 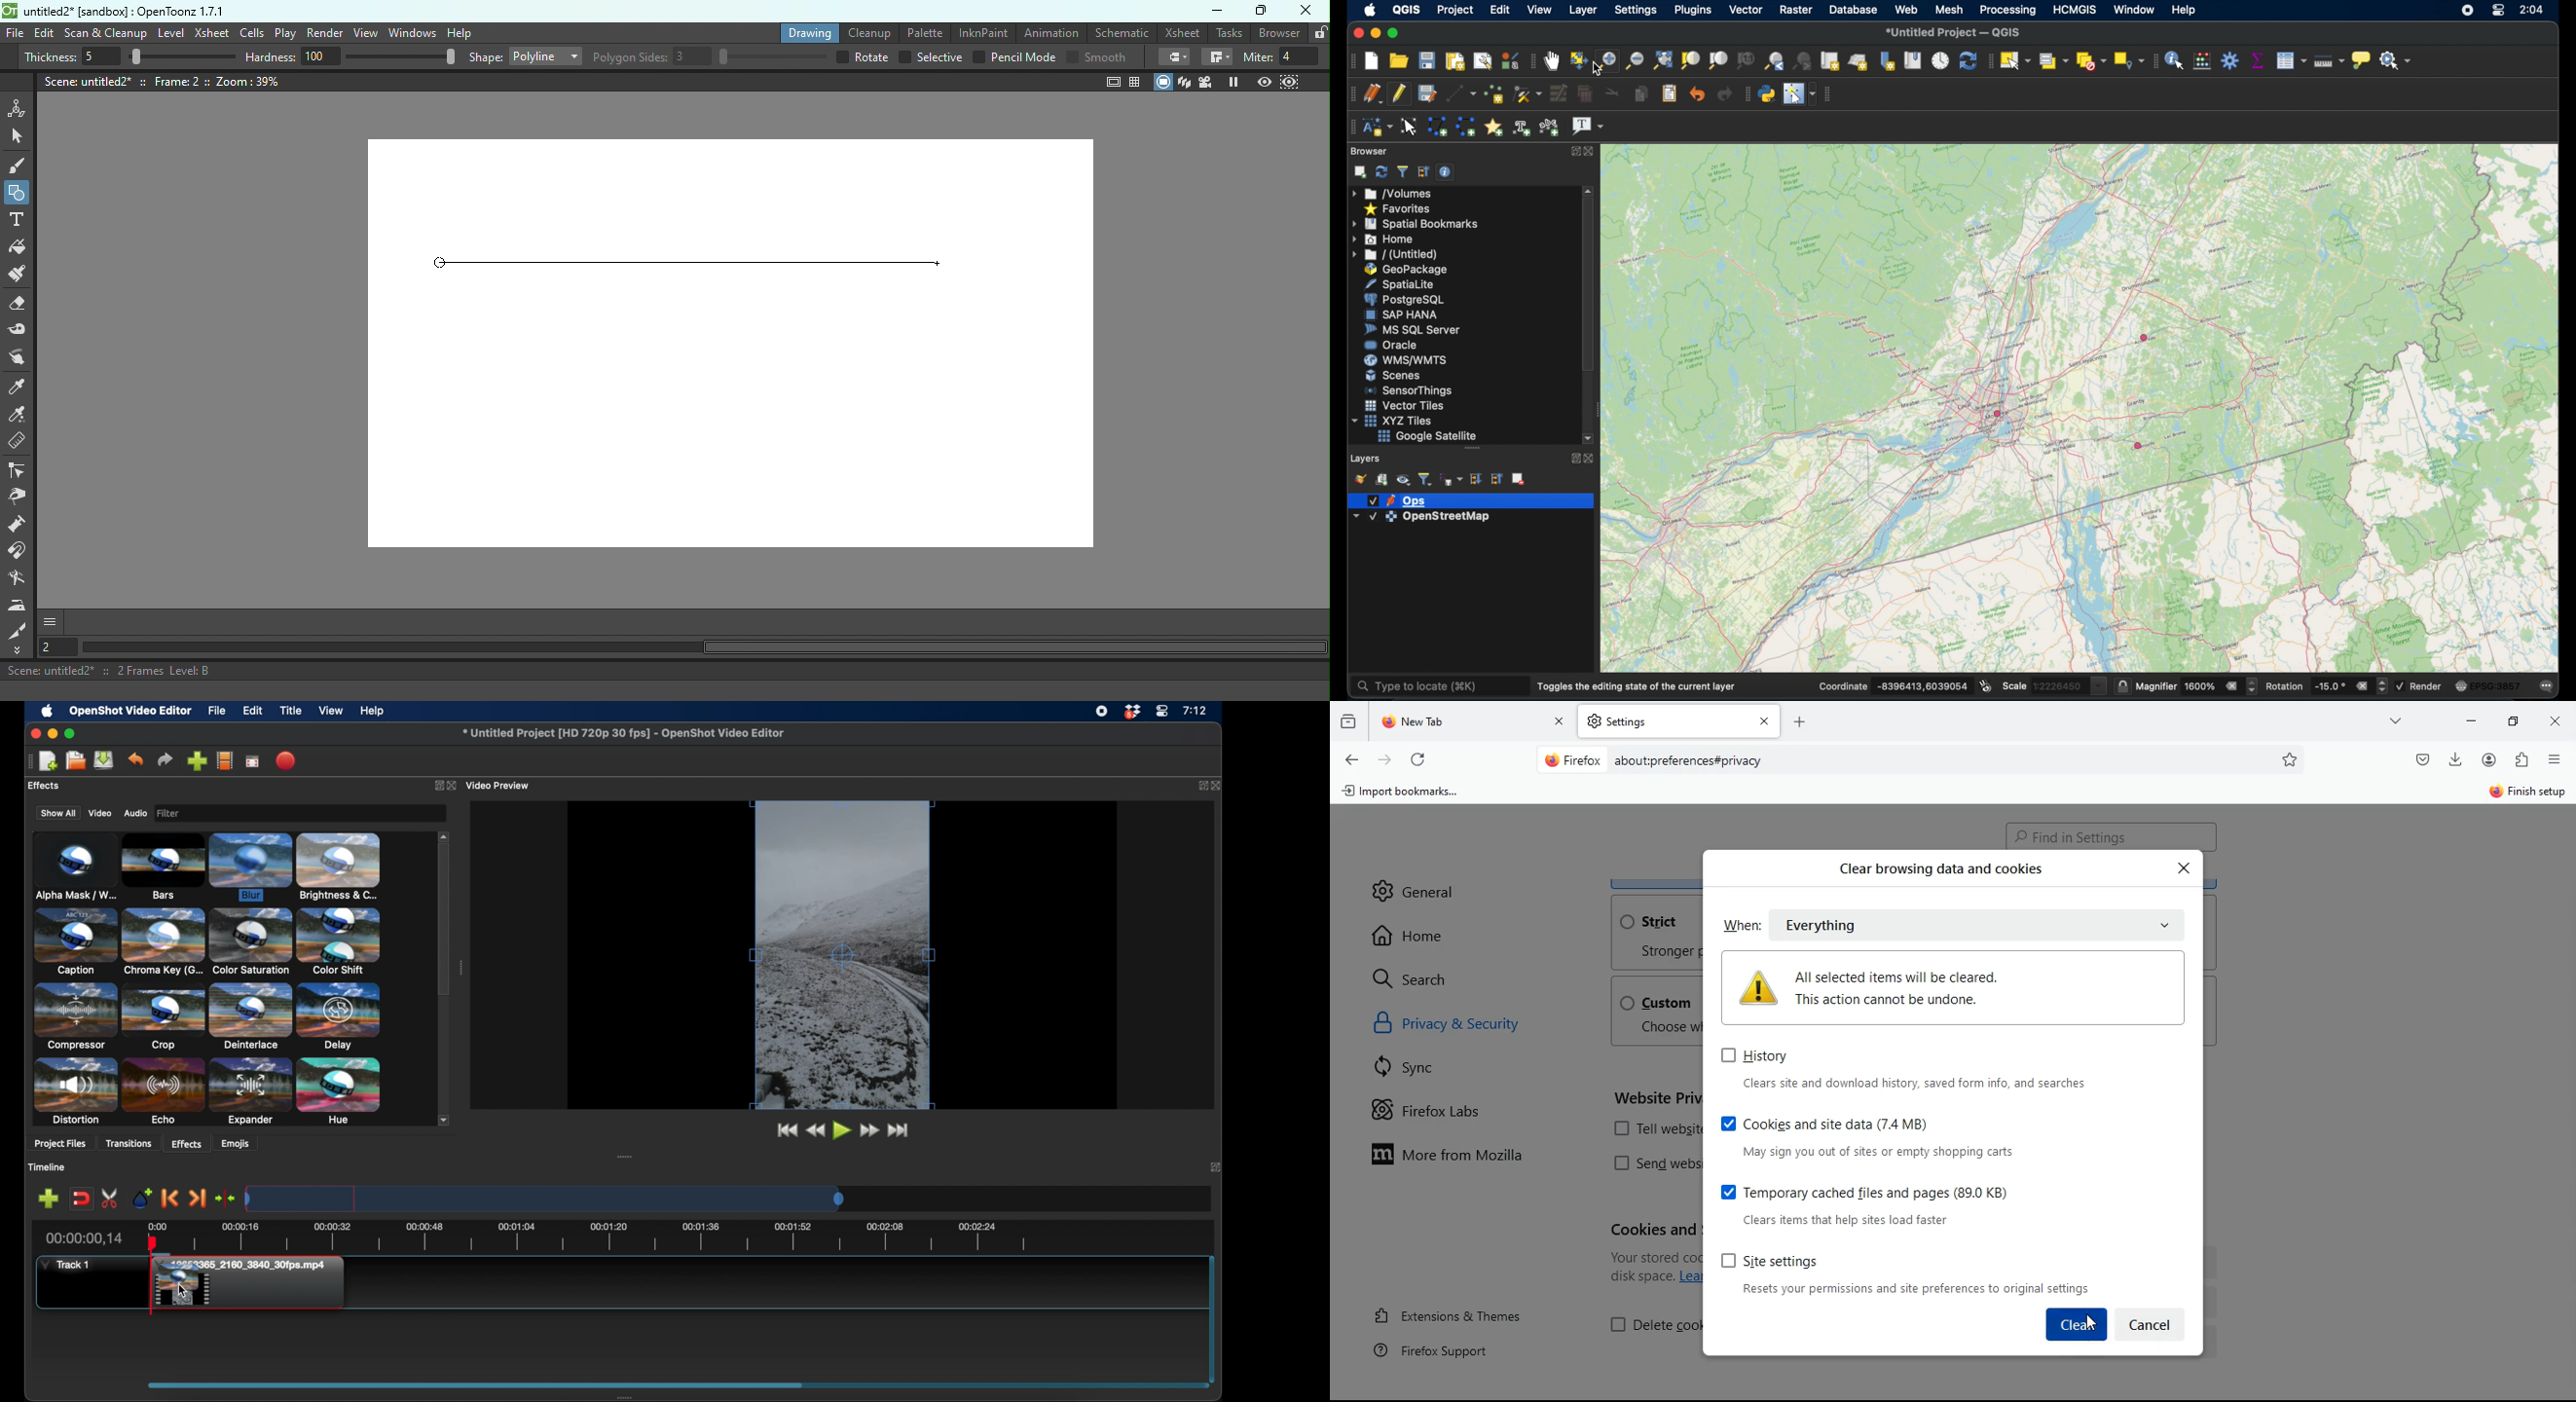 What do you see at coordinates (2128, 60) in the screenshot?
I see `select key location` at bounding box center [2128, 60].